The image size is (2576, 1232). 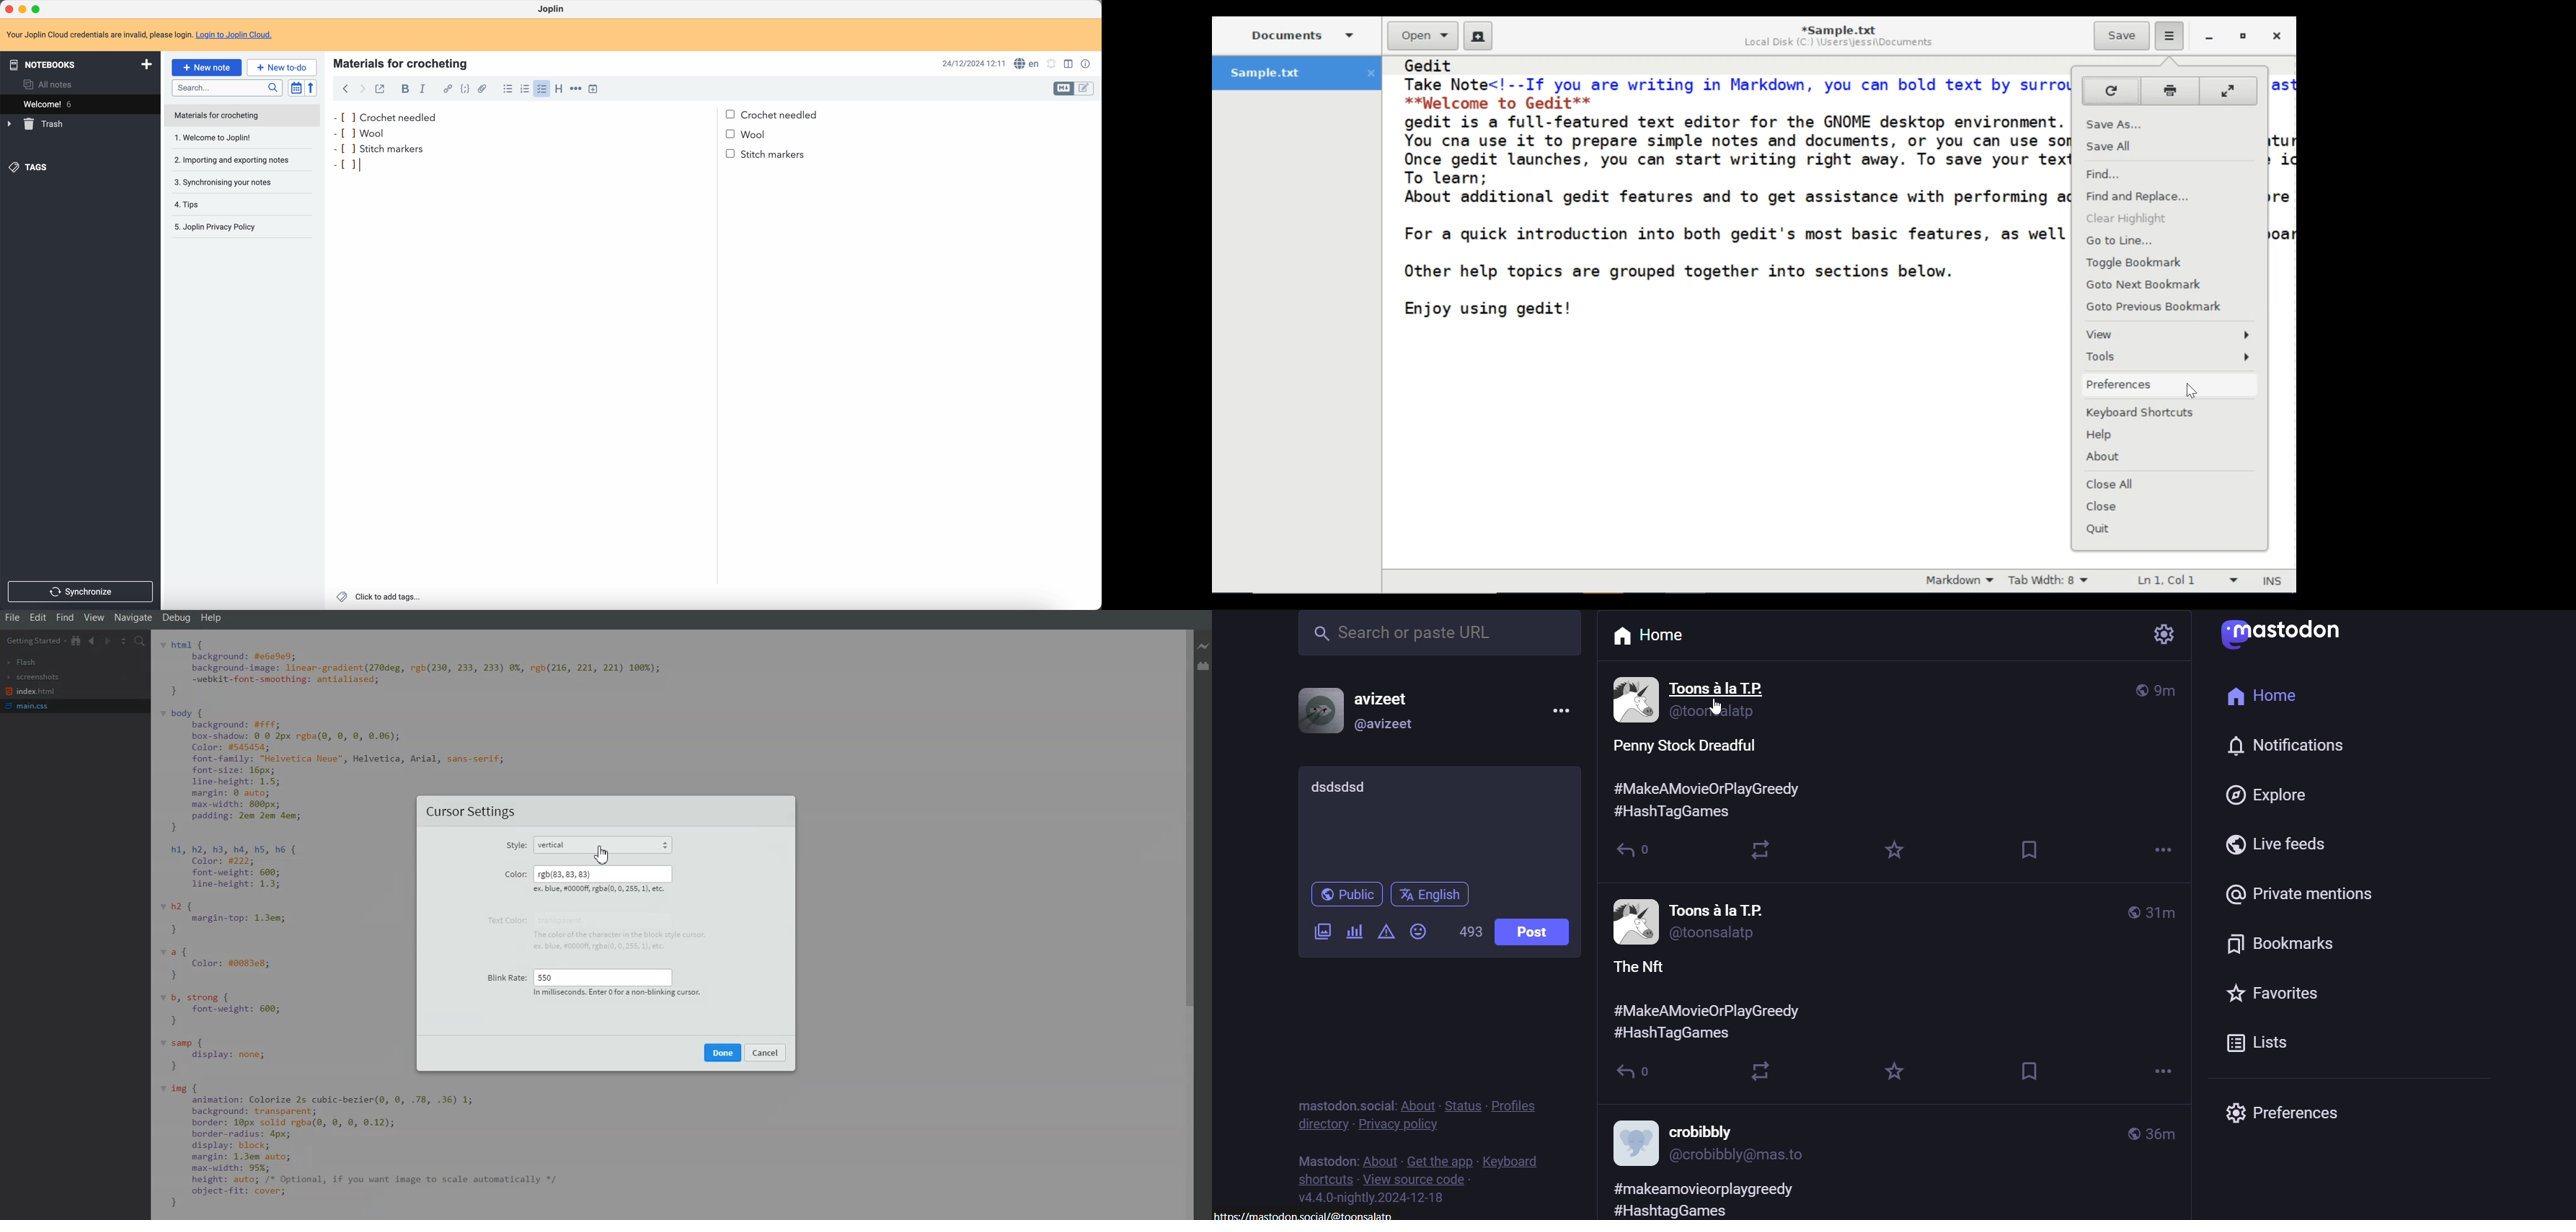 What do you see at coordinates (504, 974) in the screenshot?
I see `Blink Rate` at bounding box center [504, 974].